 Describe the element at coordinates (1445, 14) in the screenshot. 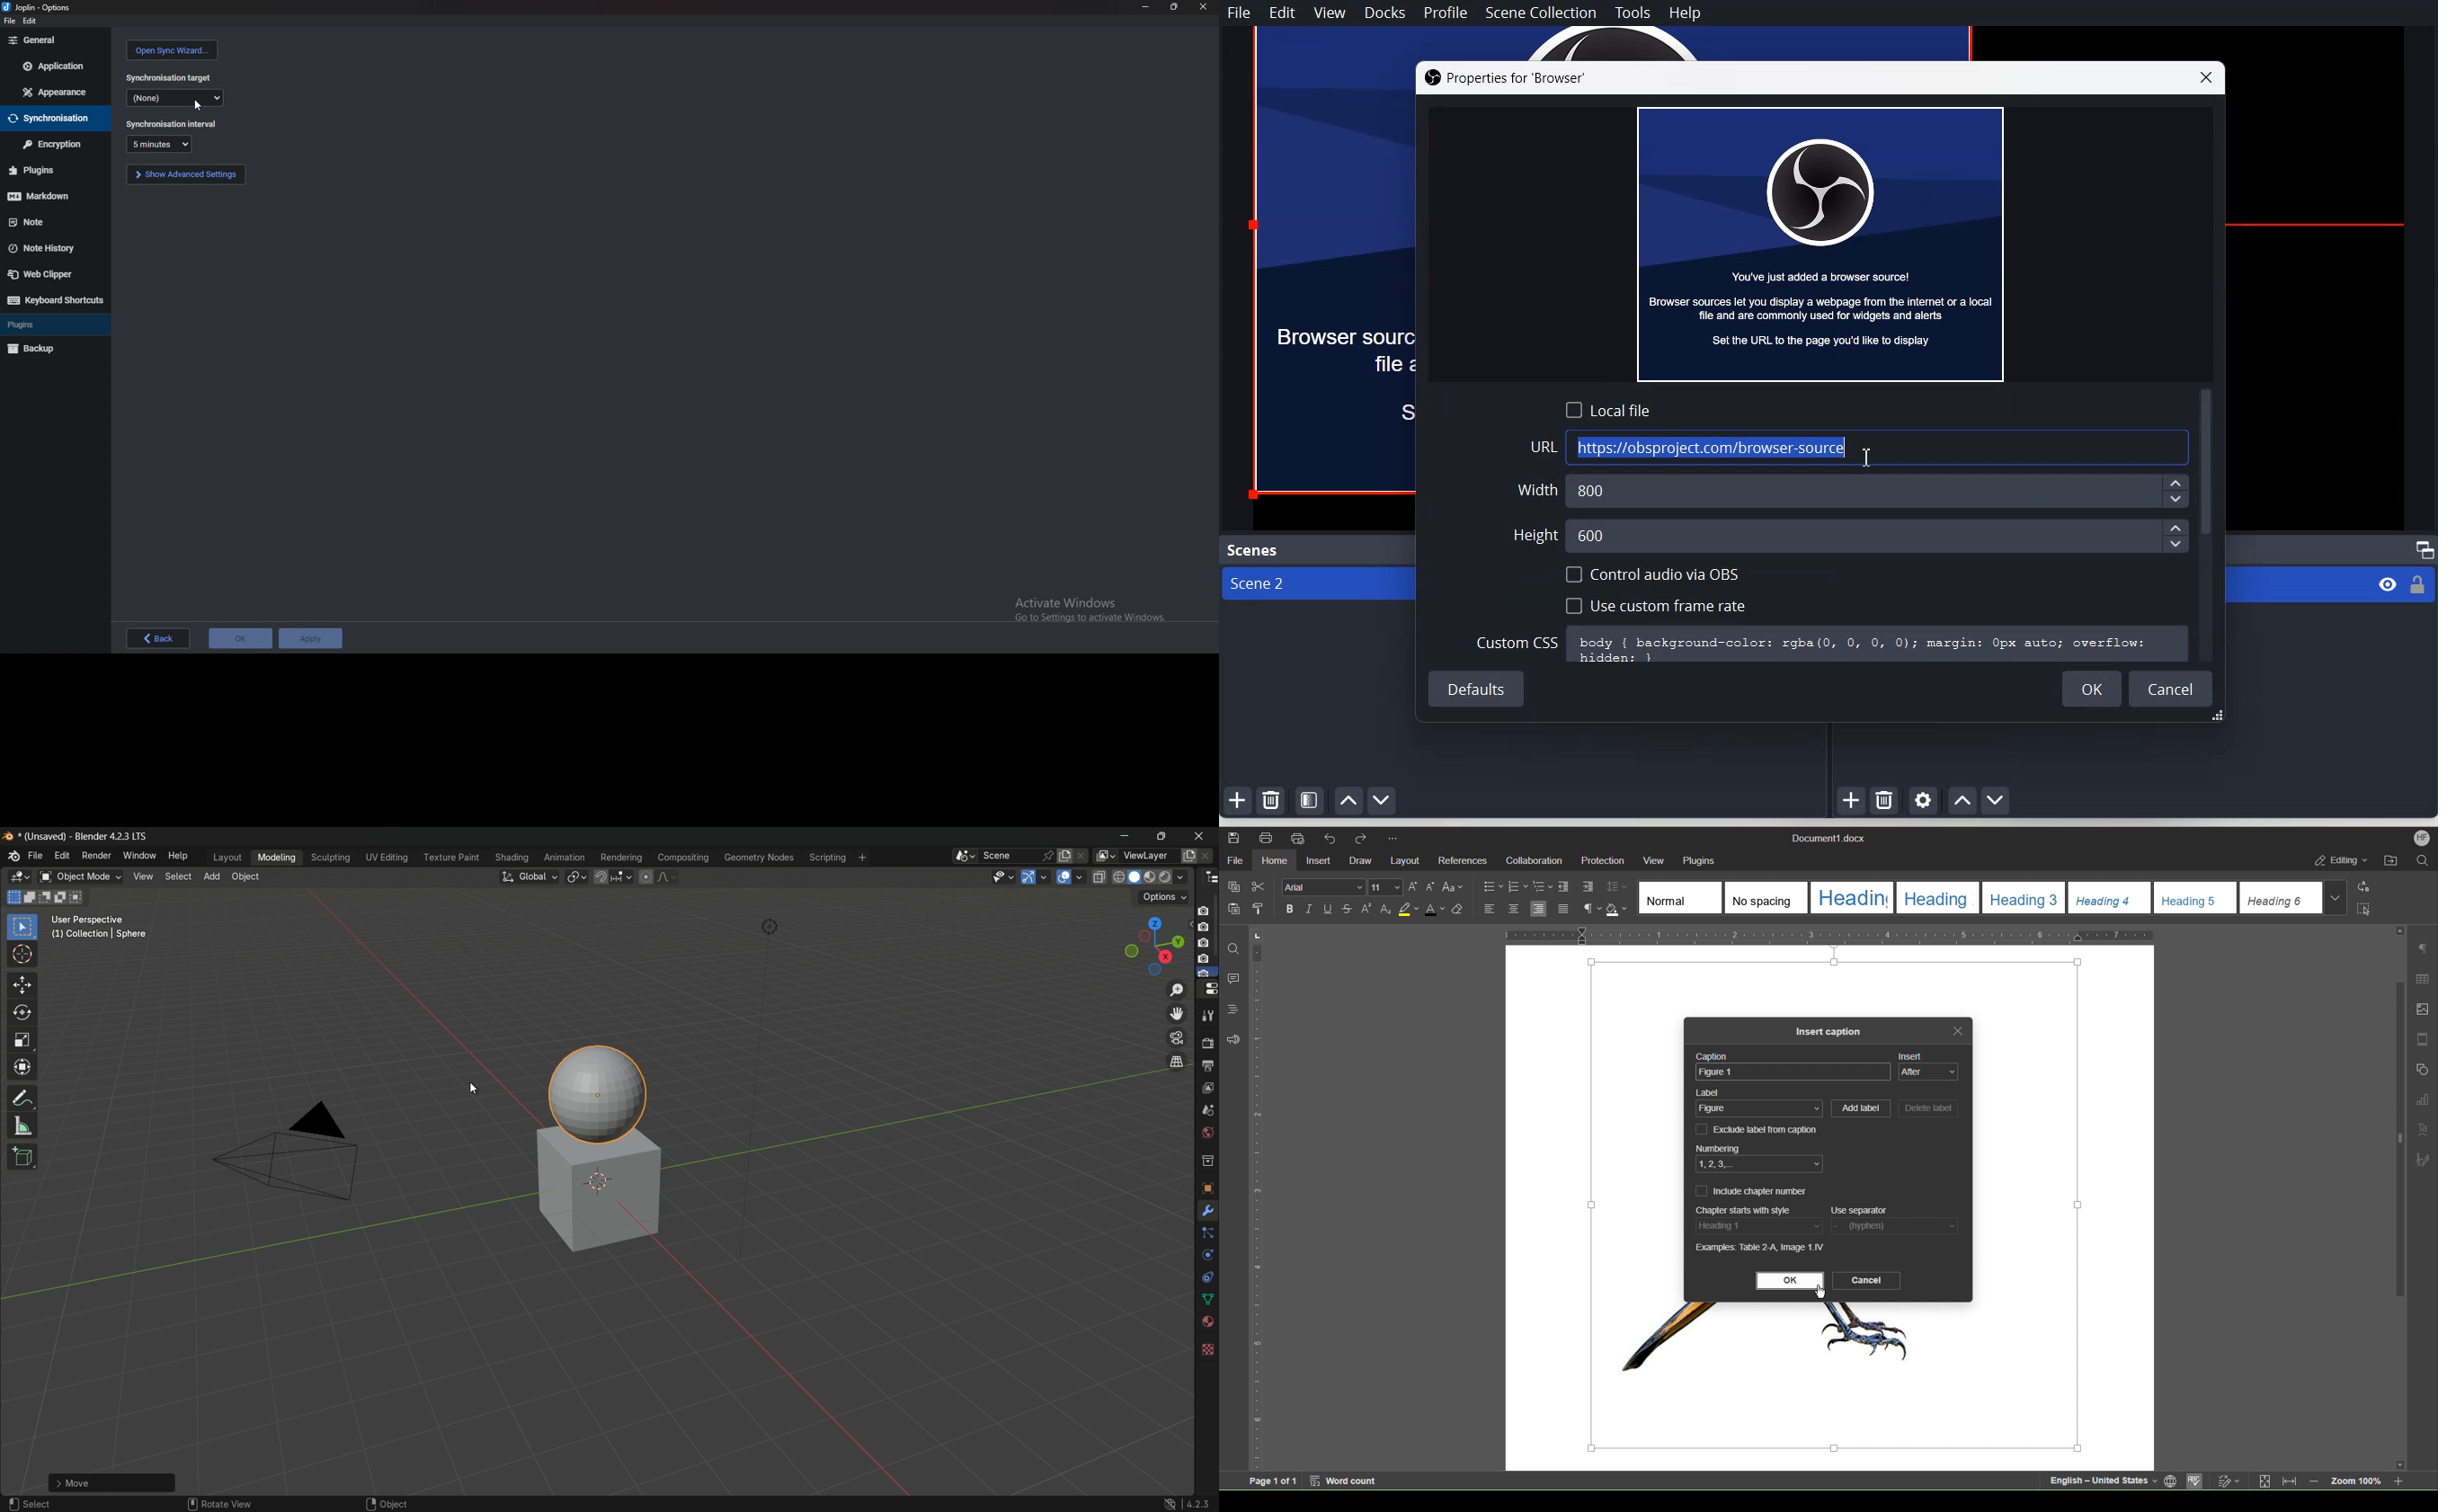

I see `Profile` at that location.